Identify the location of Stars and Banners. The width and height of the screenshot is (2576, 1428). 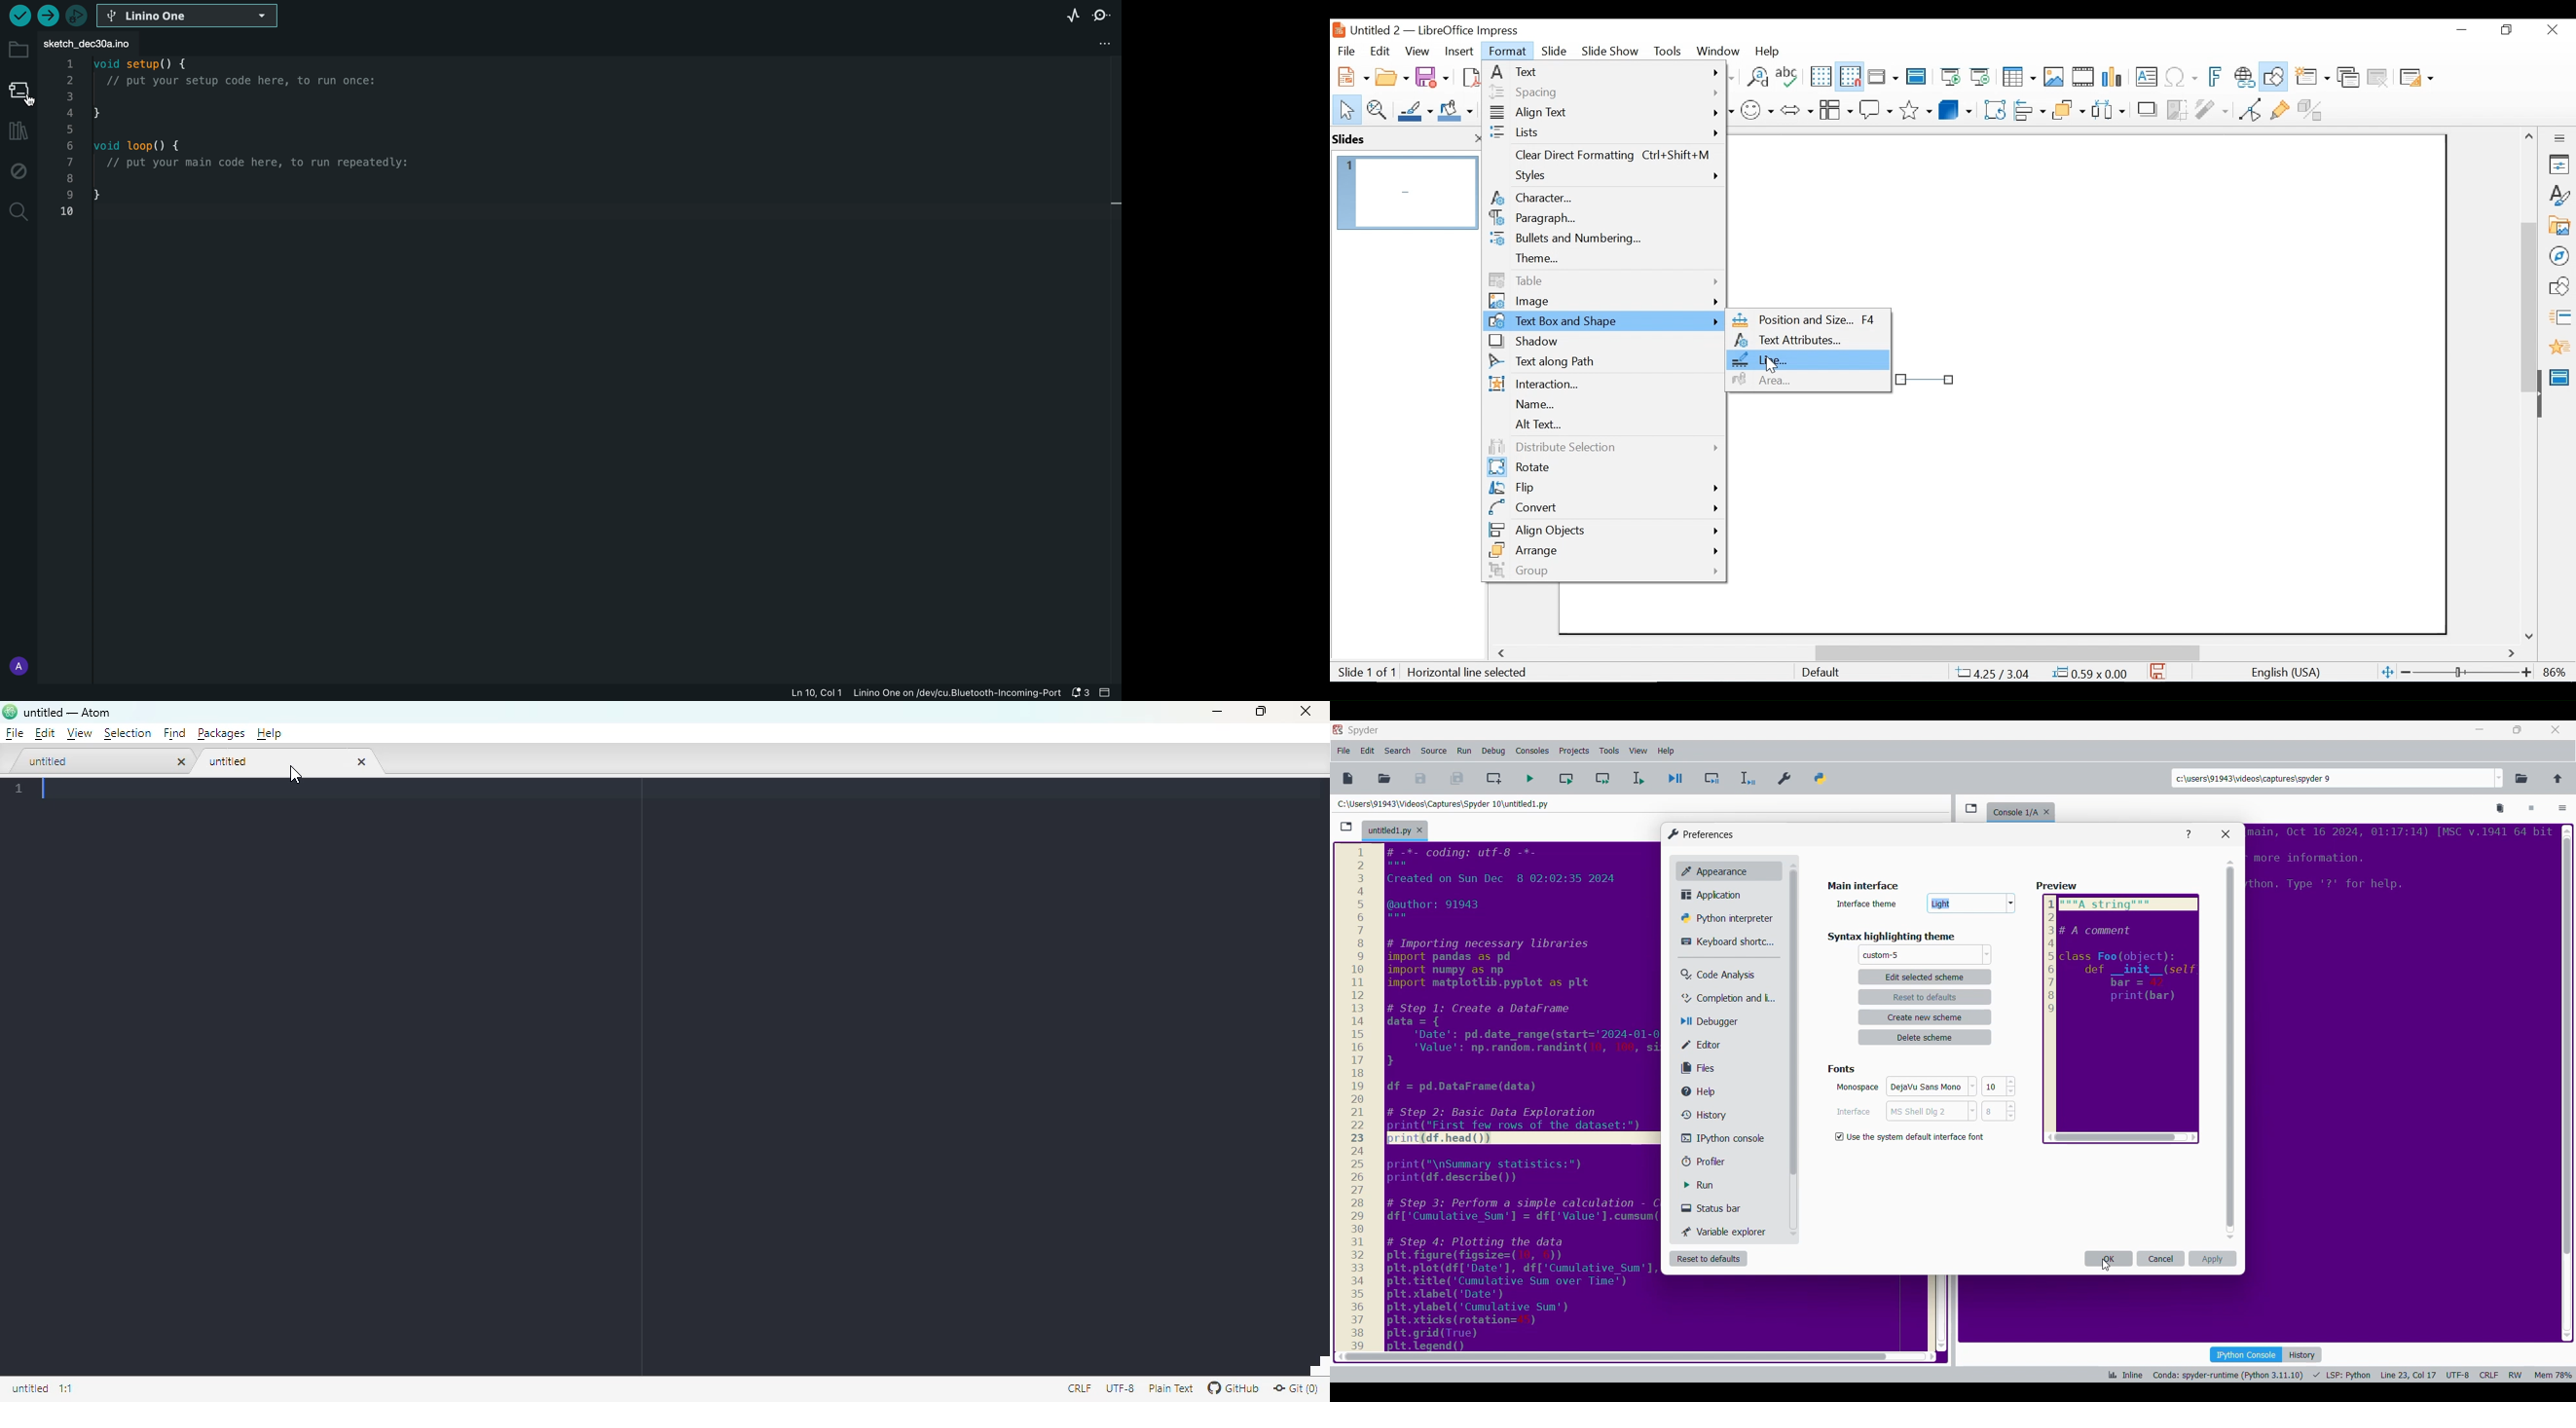
(1917, 108).